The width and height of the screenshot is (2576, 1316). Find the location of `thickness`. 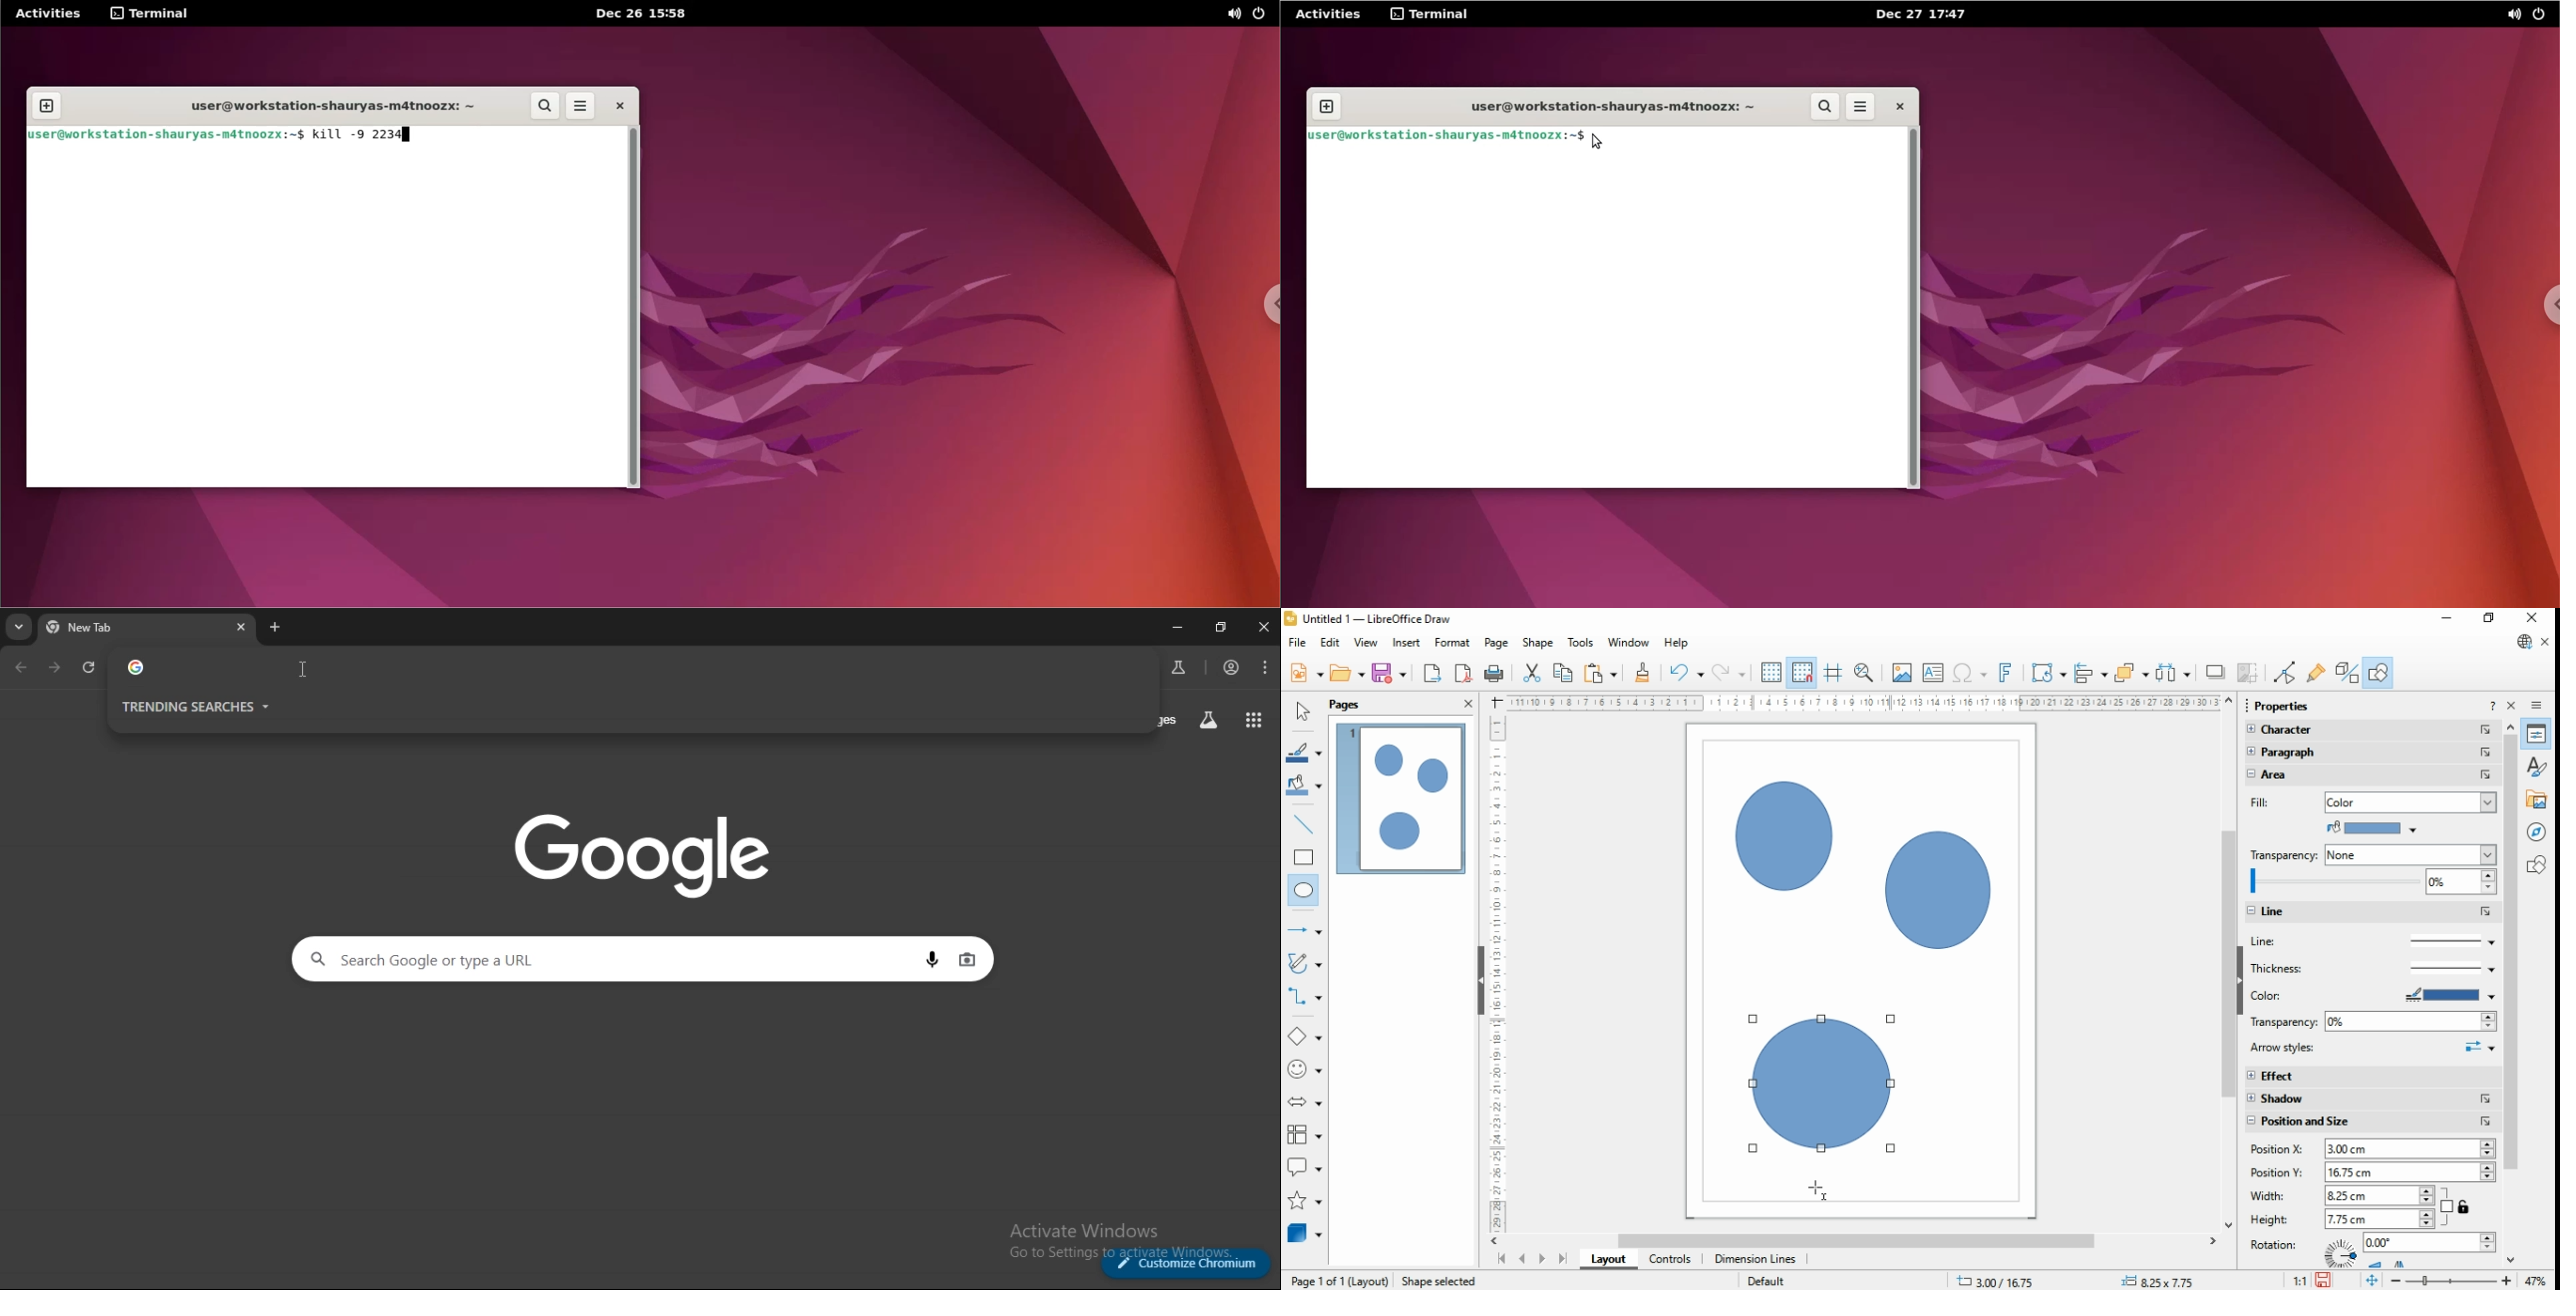

thickness is located at coordinates (2373, 967).